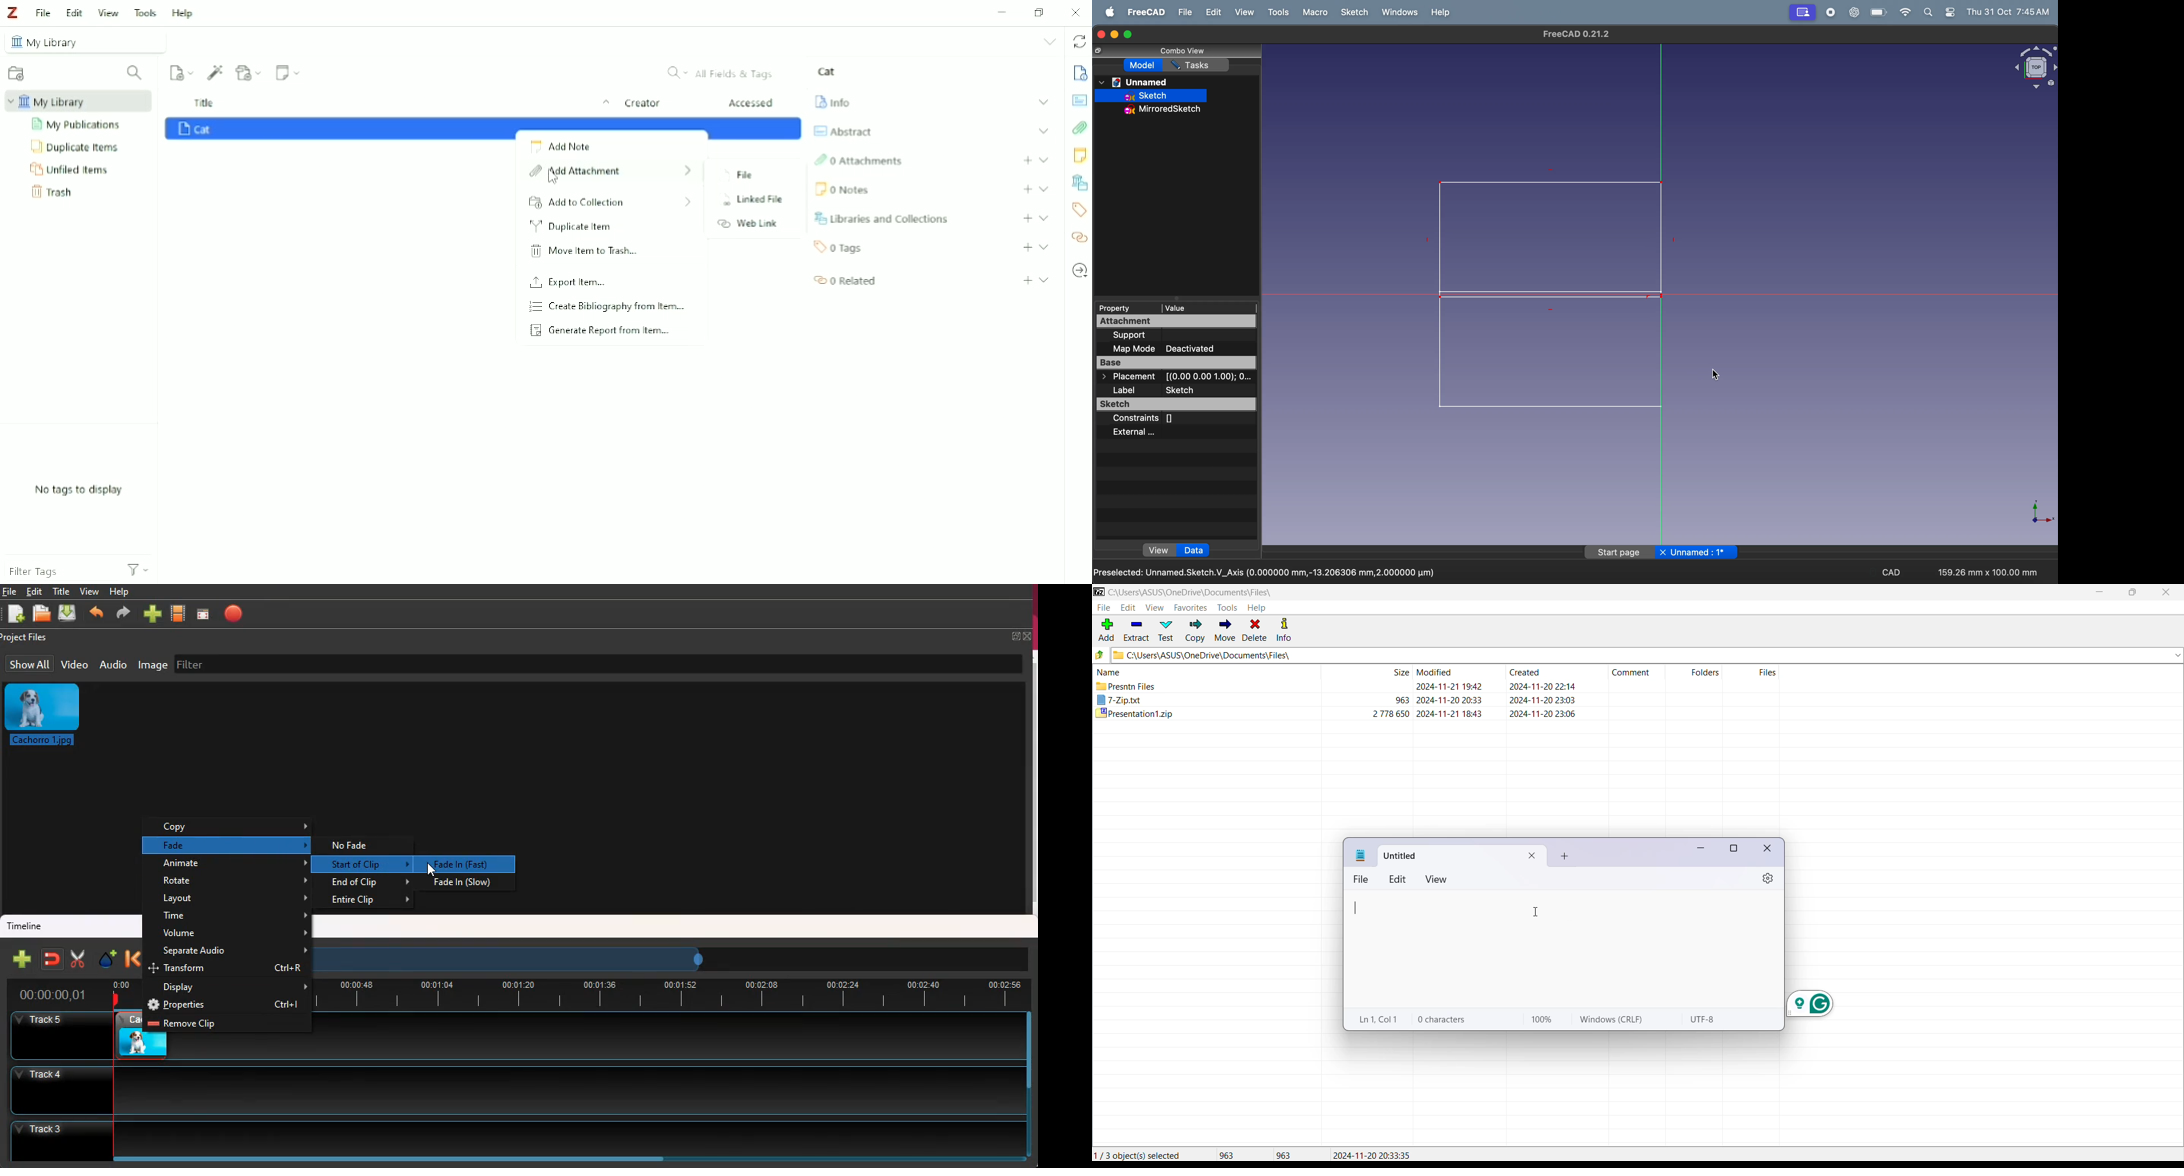 This screenshot has height=1176, width=2184. I want to click on edit, so click(1210, 13).